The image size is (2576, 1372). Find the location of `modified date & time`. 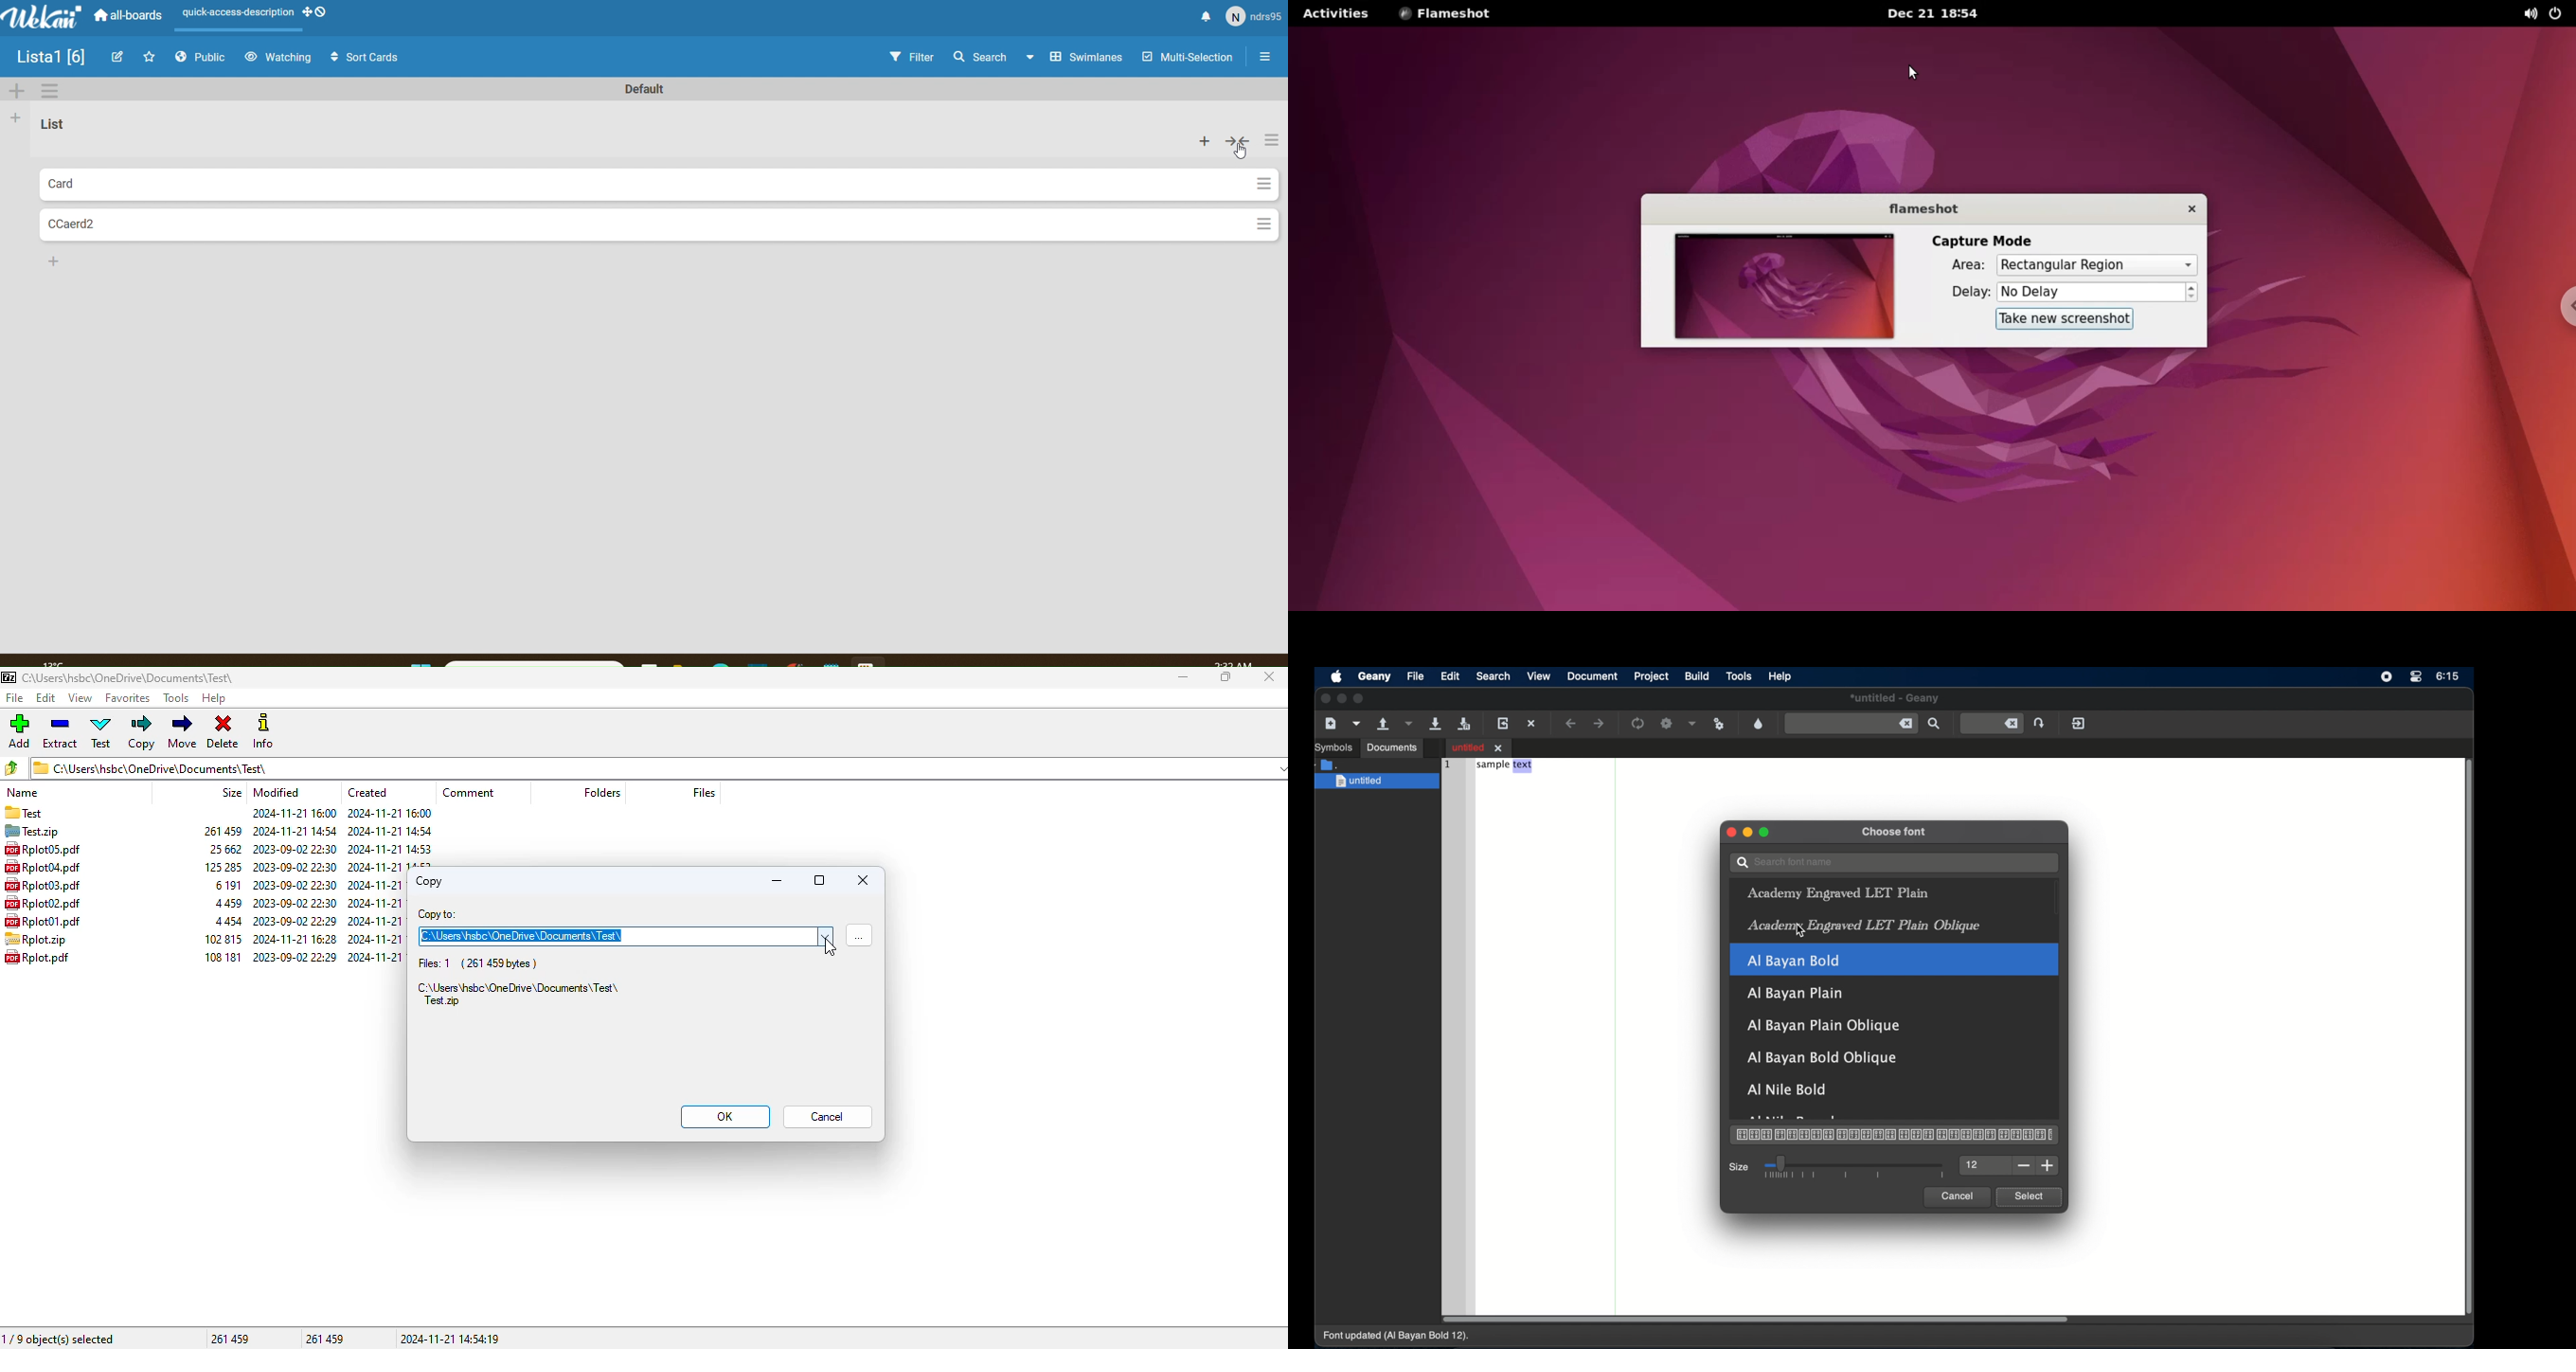

modified date & time is located at coordinates (294, 831).